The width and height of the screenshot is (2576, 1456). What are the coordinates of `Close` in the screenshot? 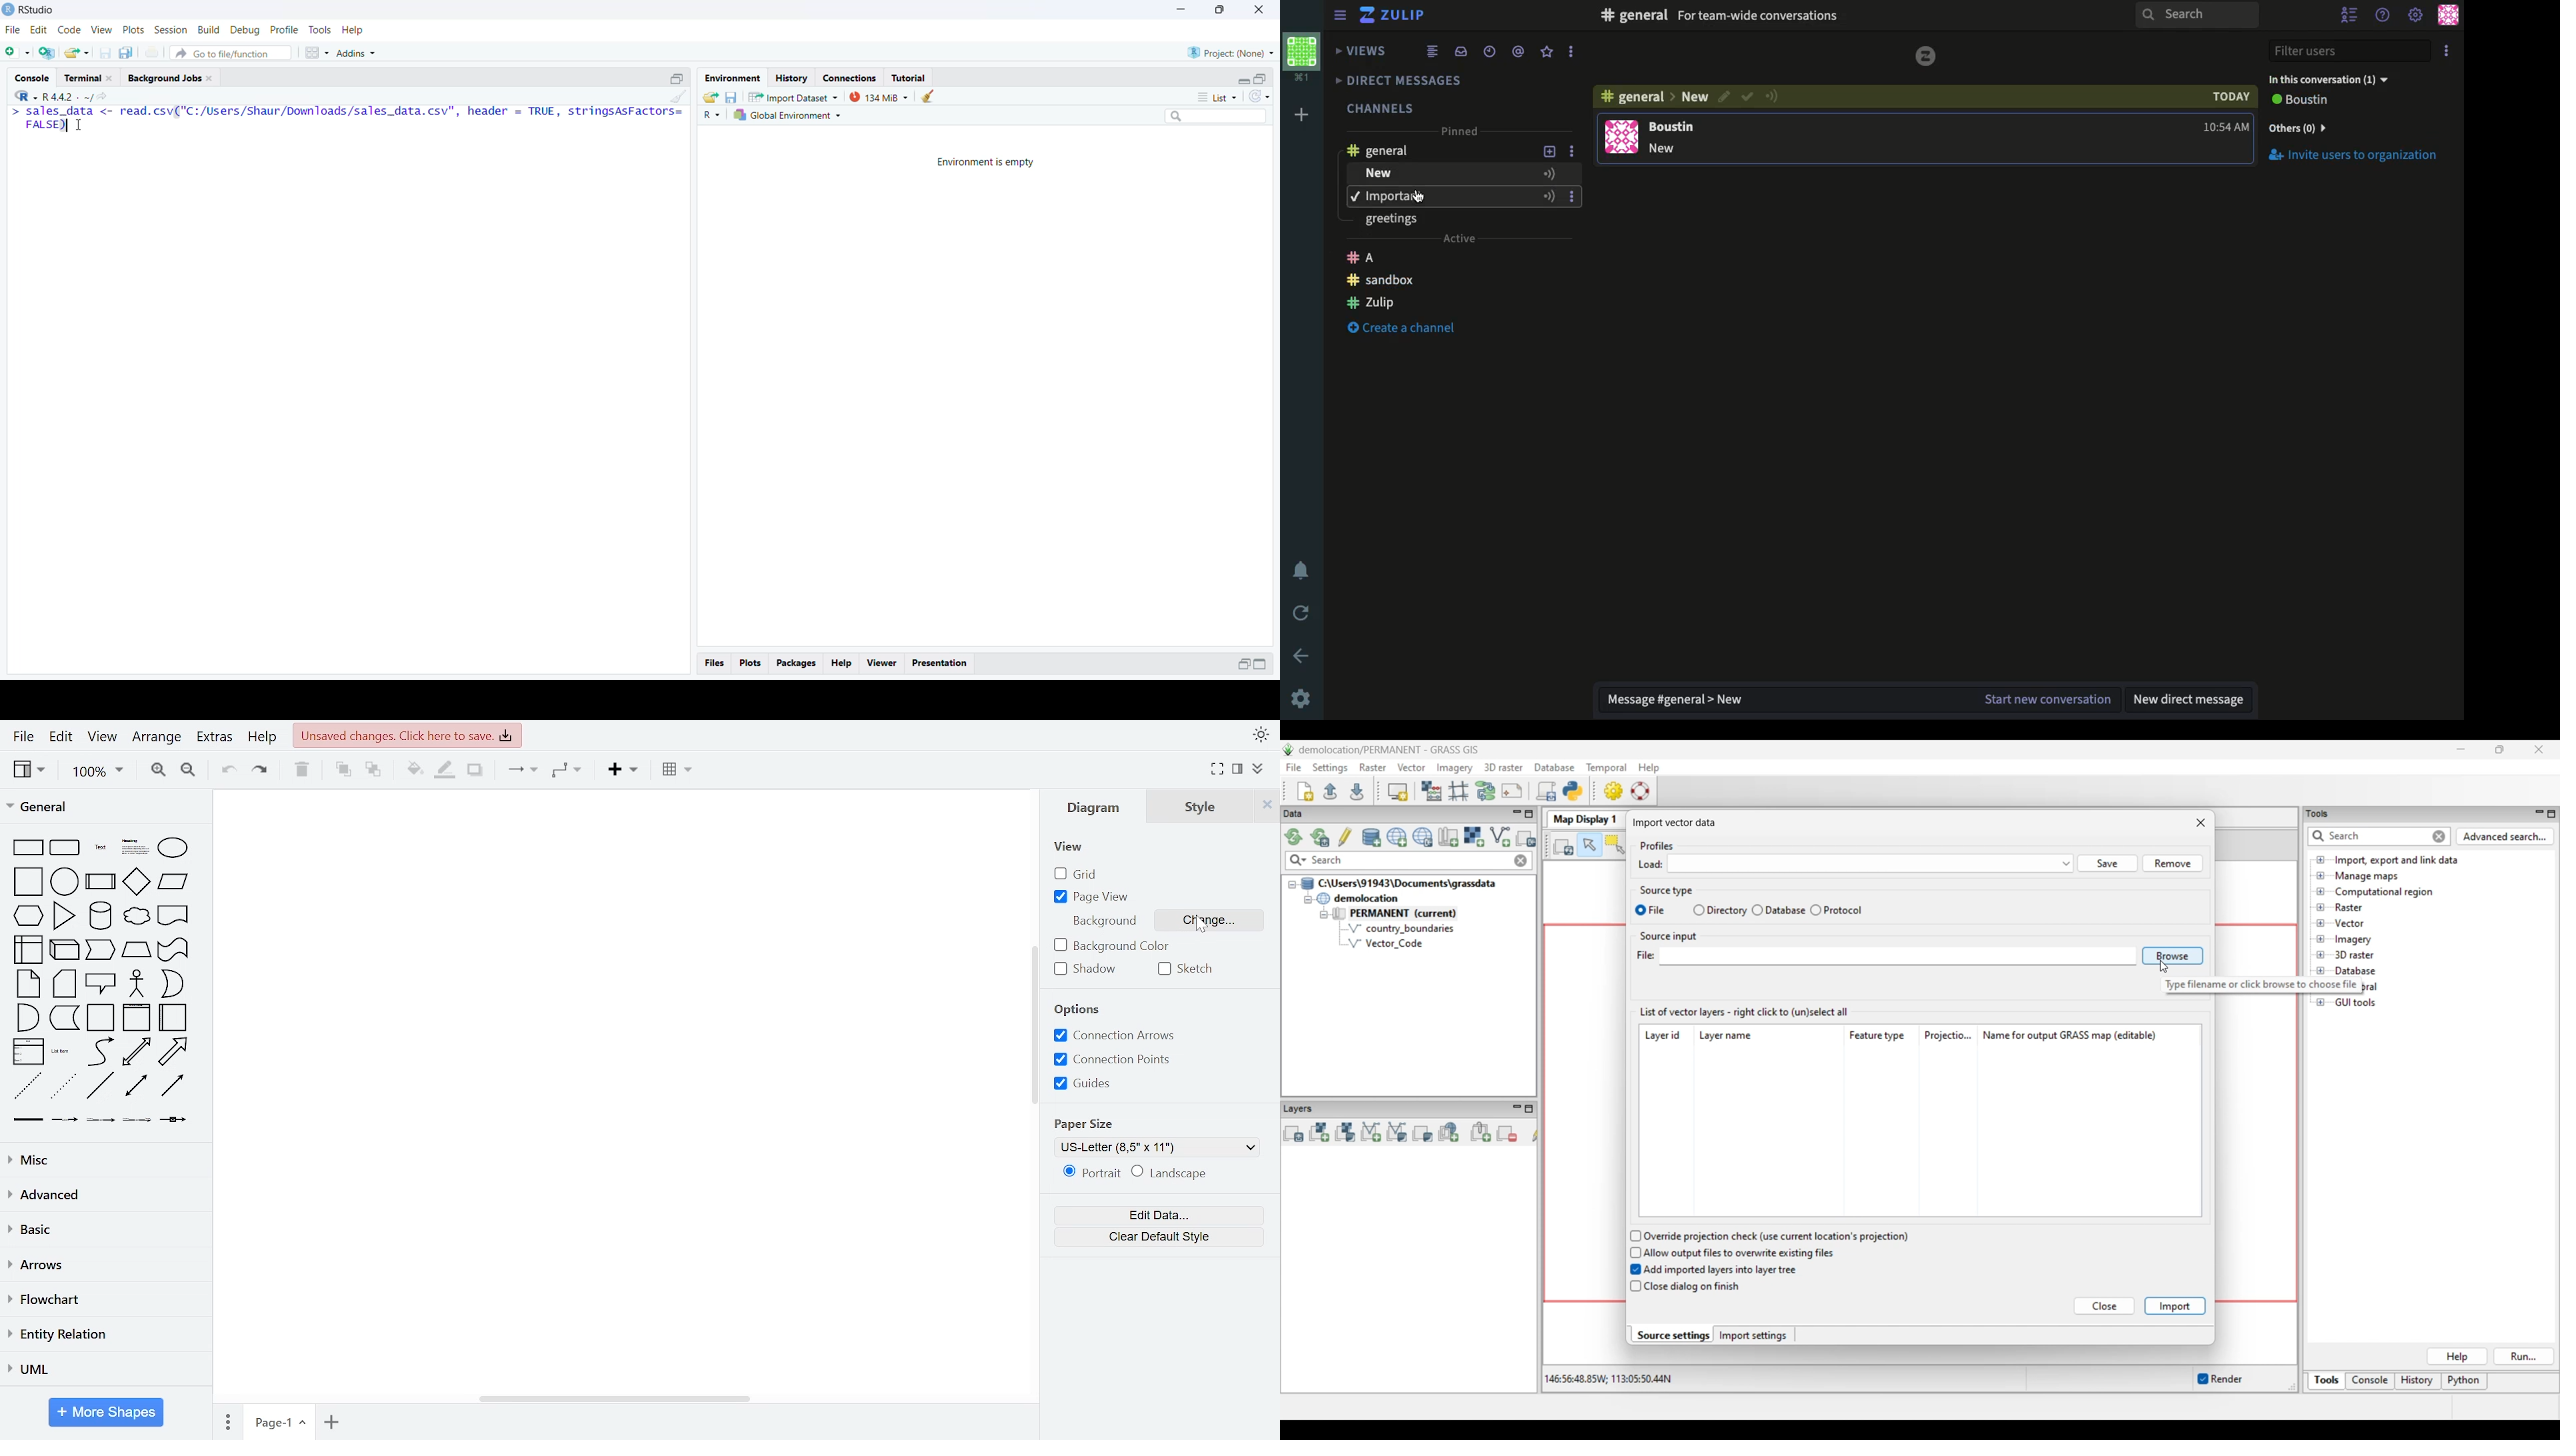 It's located at (1253, 11).